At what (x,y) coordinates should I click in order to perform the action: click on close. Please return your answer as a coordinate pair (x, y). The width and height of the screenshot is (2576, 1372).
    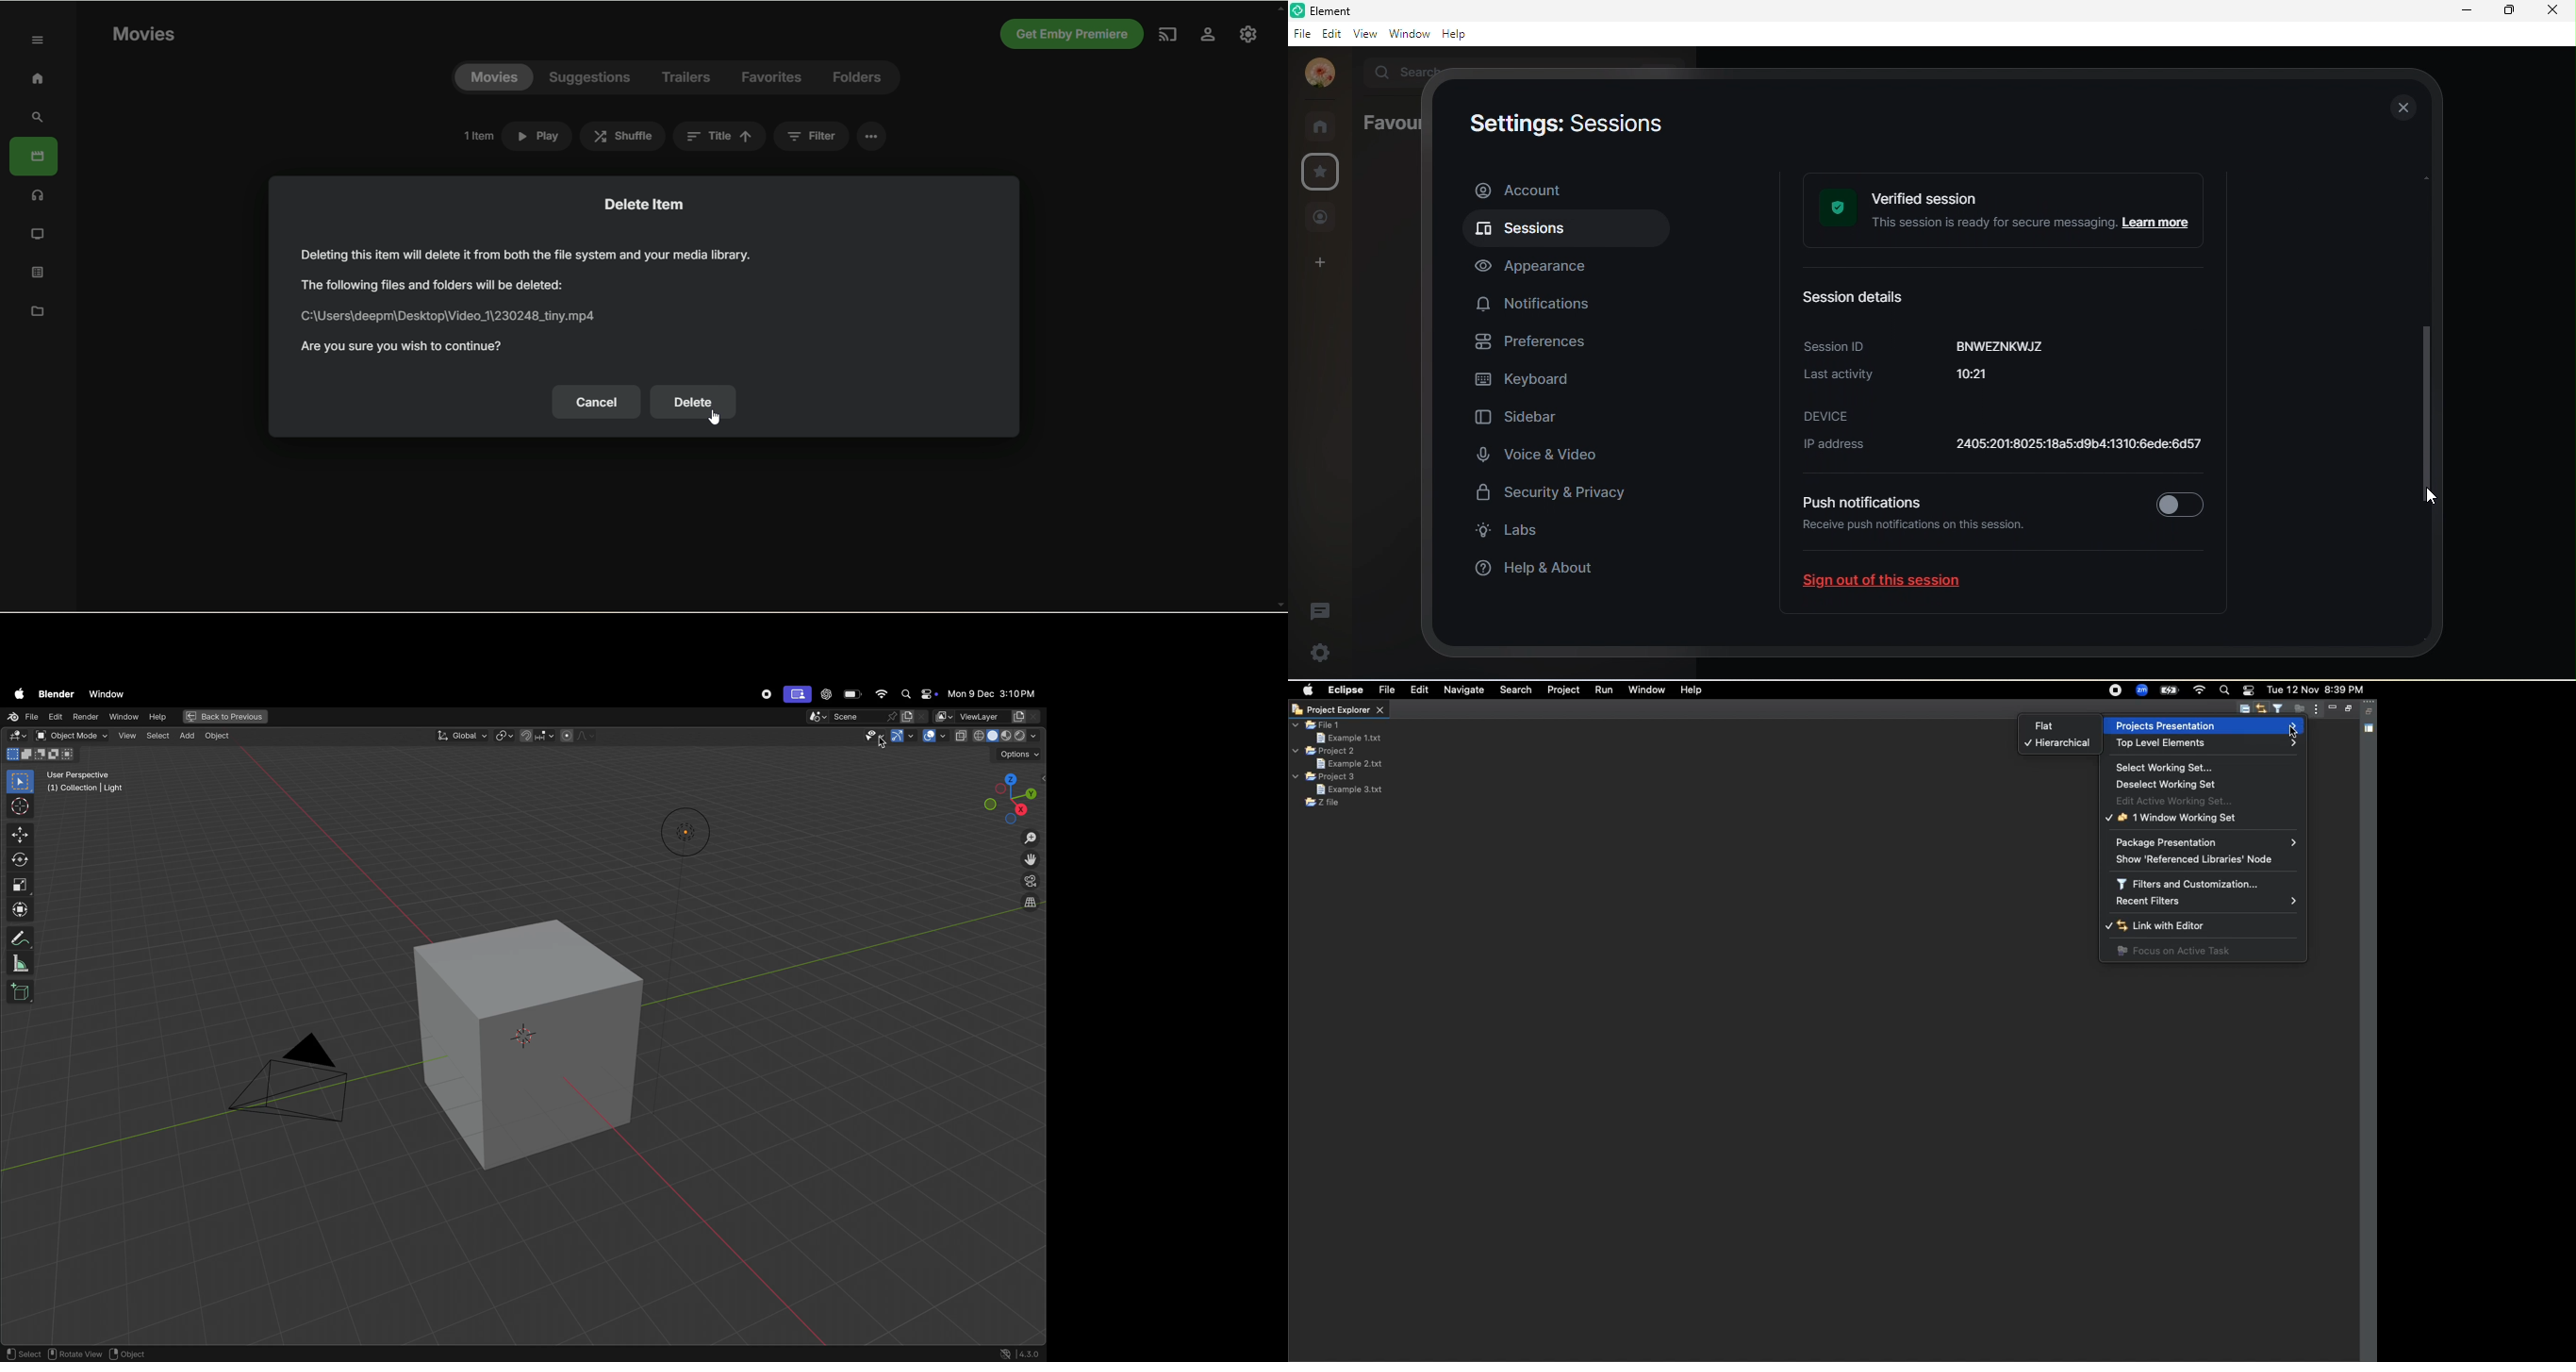
    Looking at the image, I should click on (2402, 107).